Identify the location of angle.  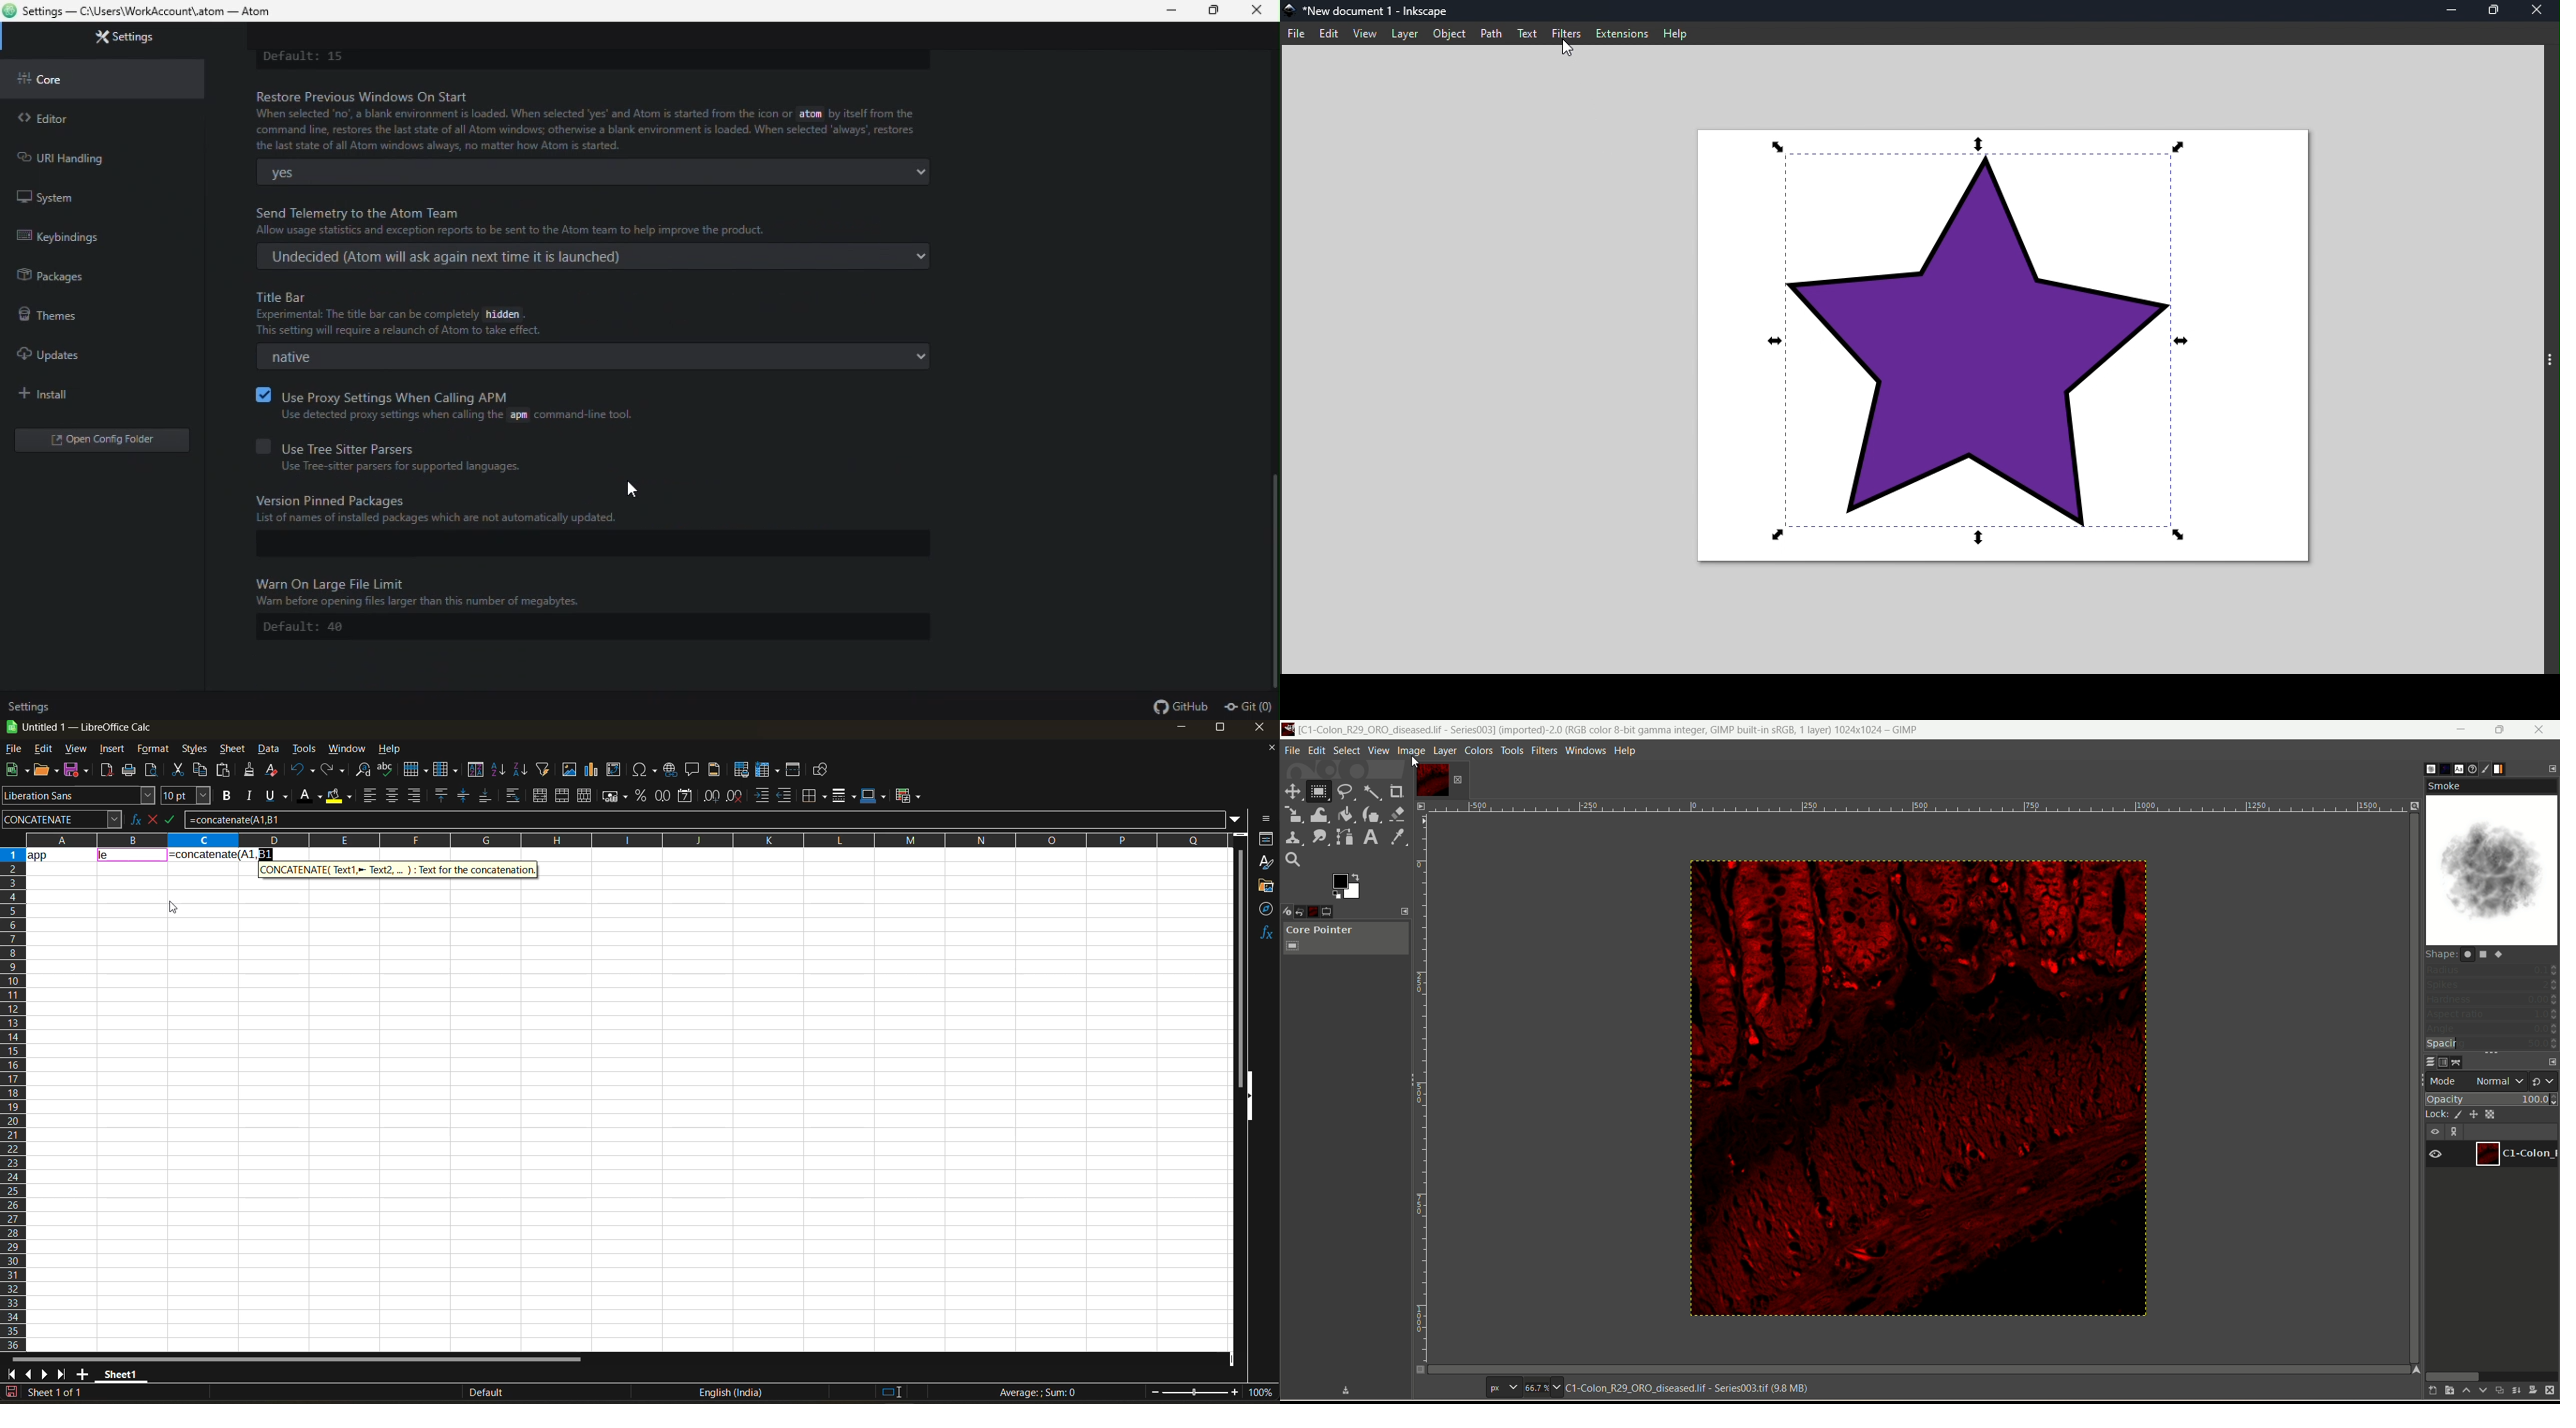
(2493, 1029).